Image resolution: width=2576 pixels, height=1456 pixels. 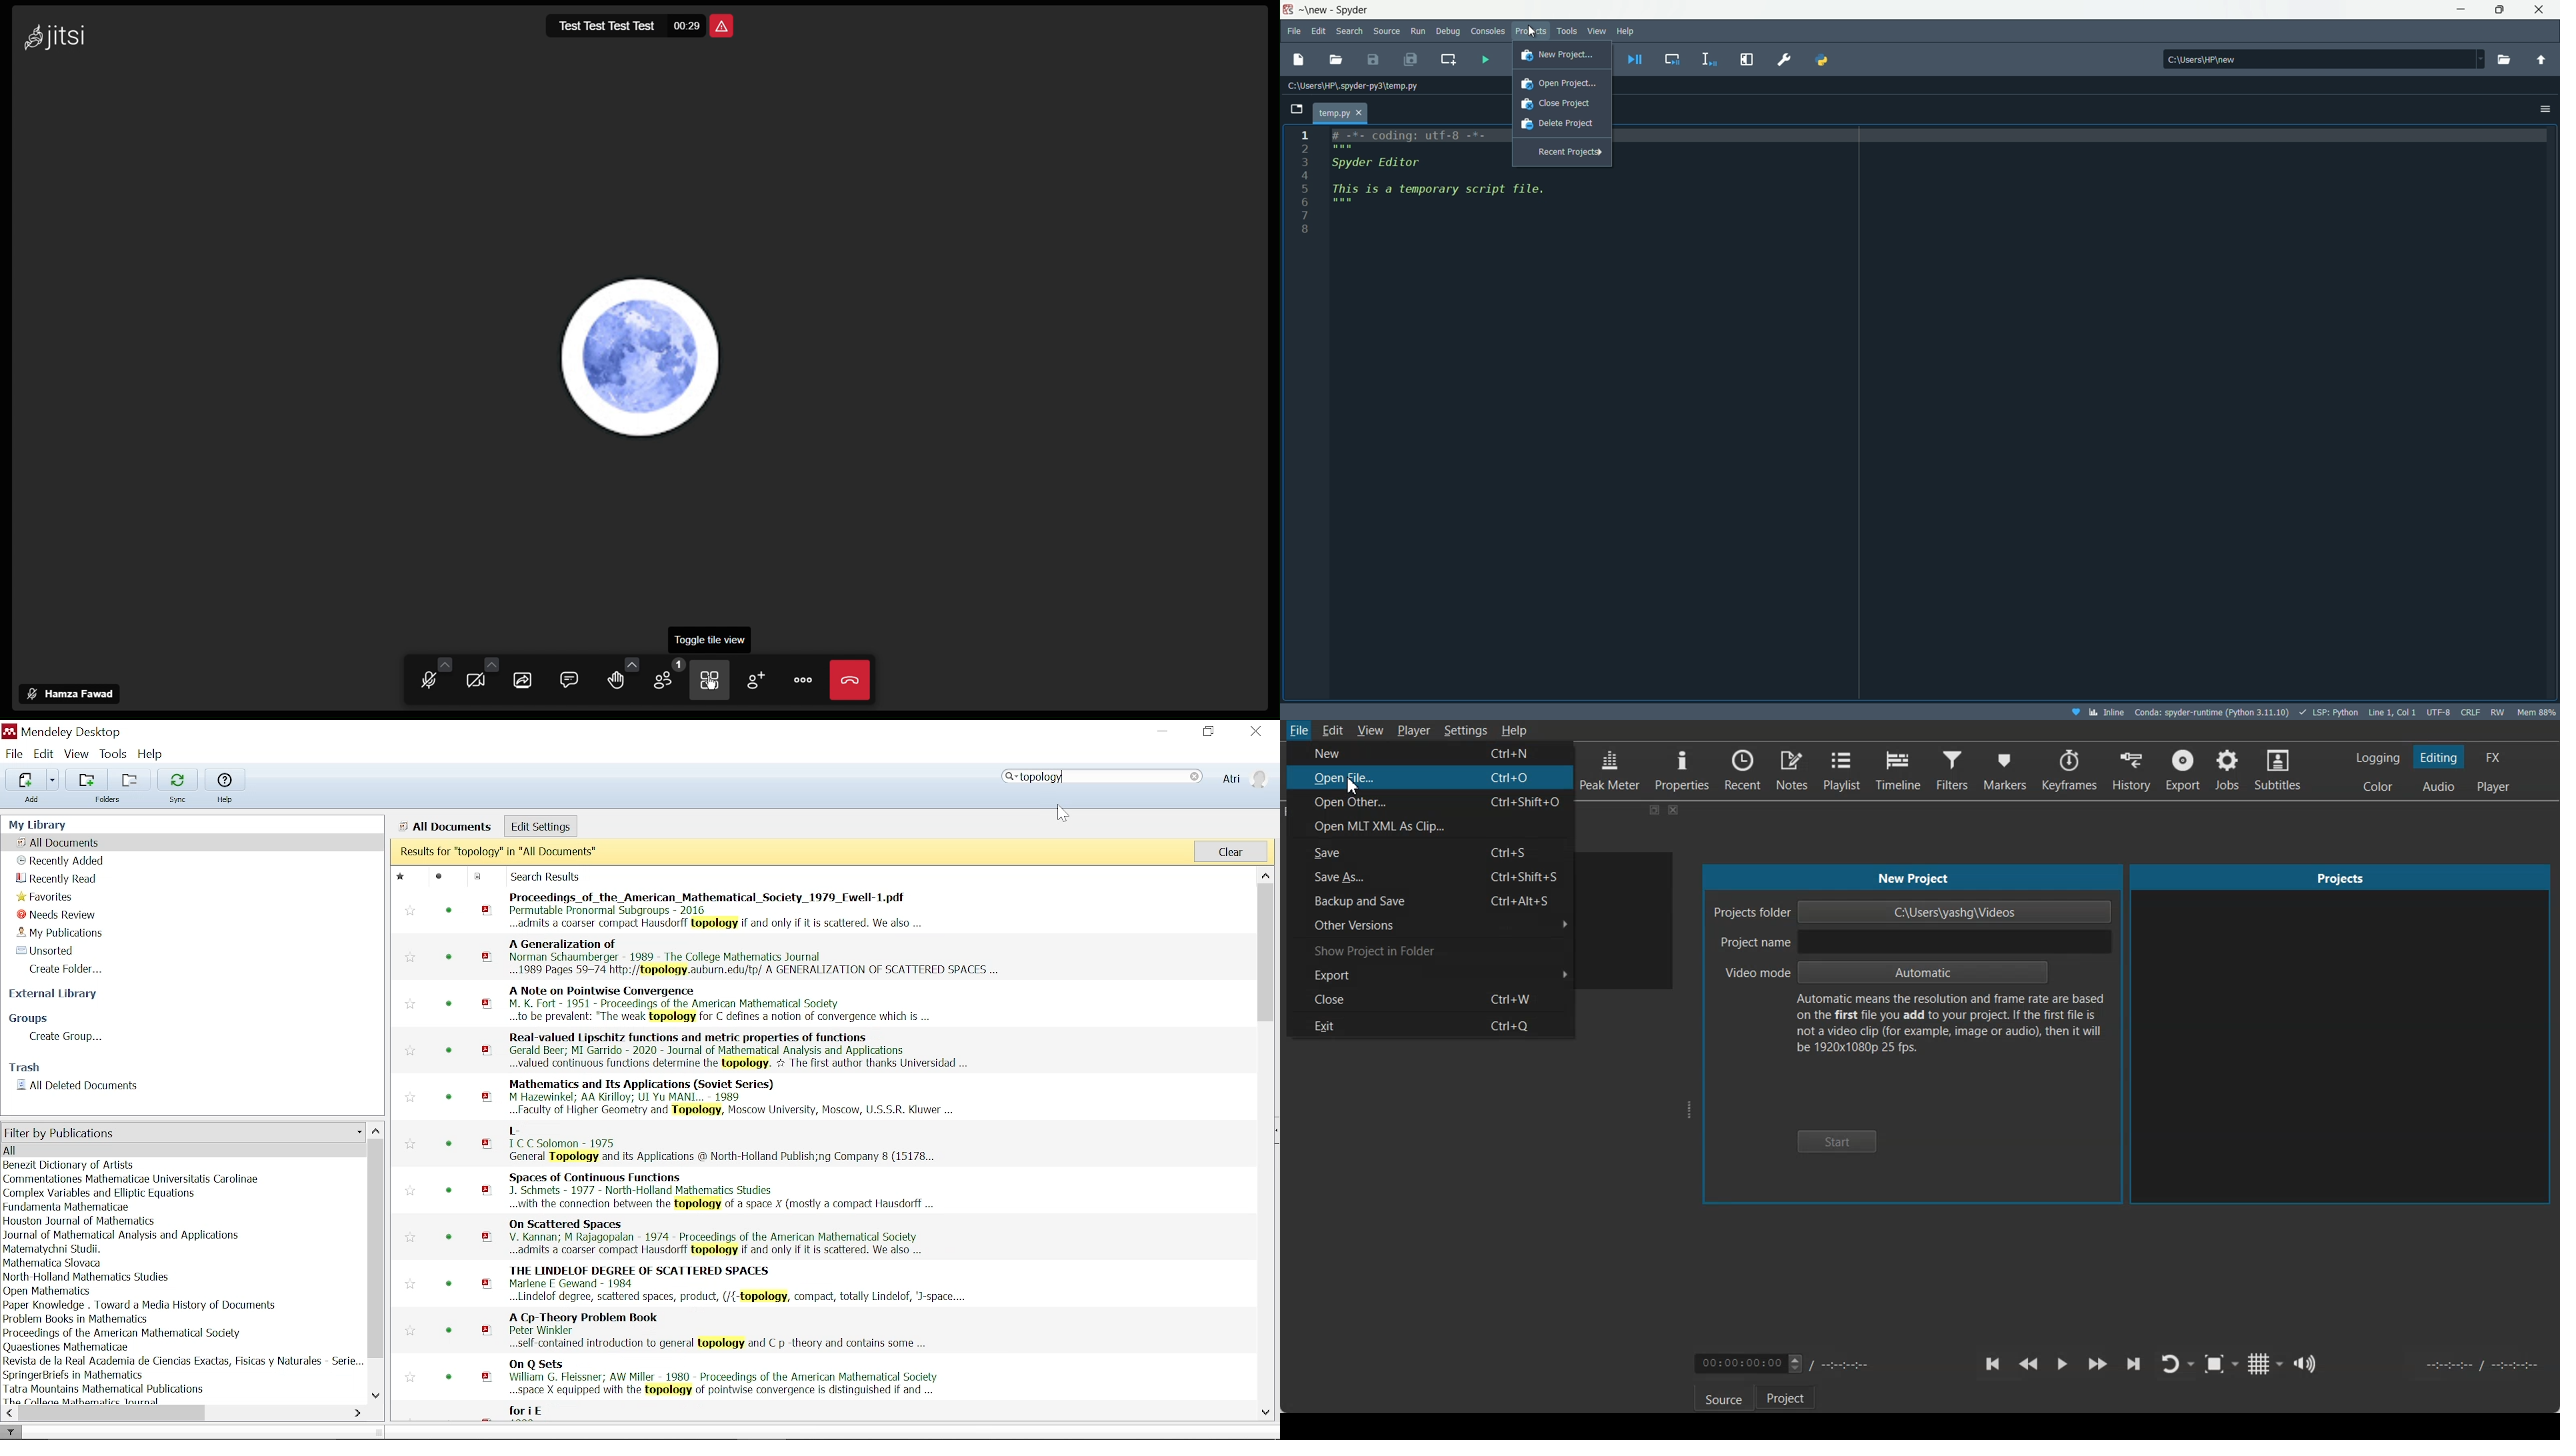 What do you see at coordinates (12, 1431) in the screenshot?
I see `Filter` at bounding box center [12, 1431].